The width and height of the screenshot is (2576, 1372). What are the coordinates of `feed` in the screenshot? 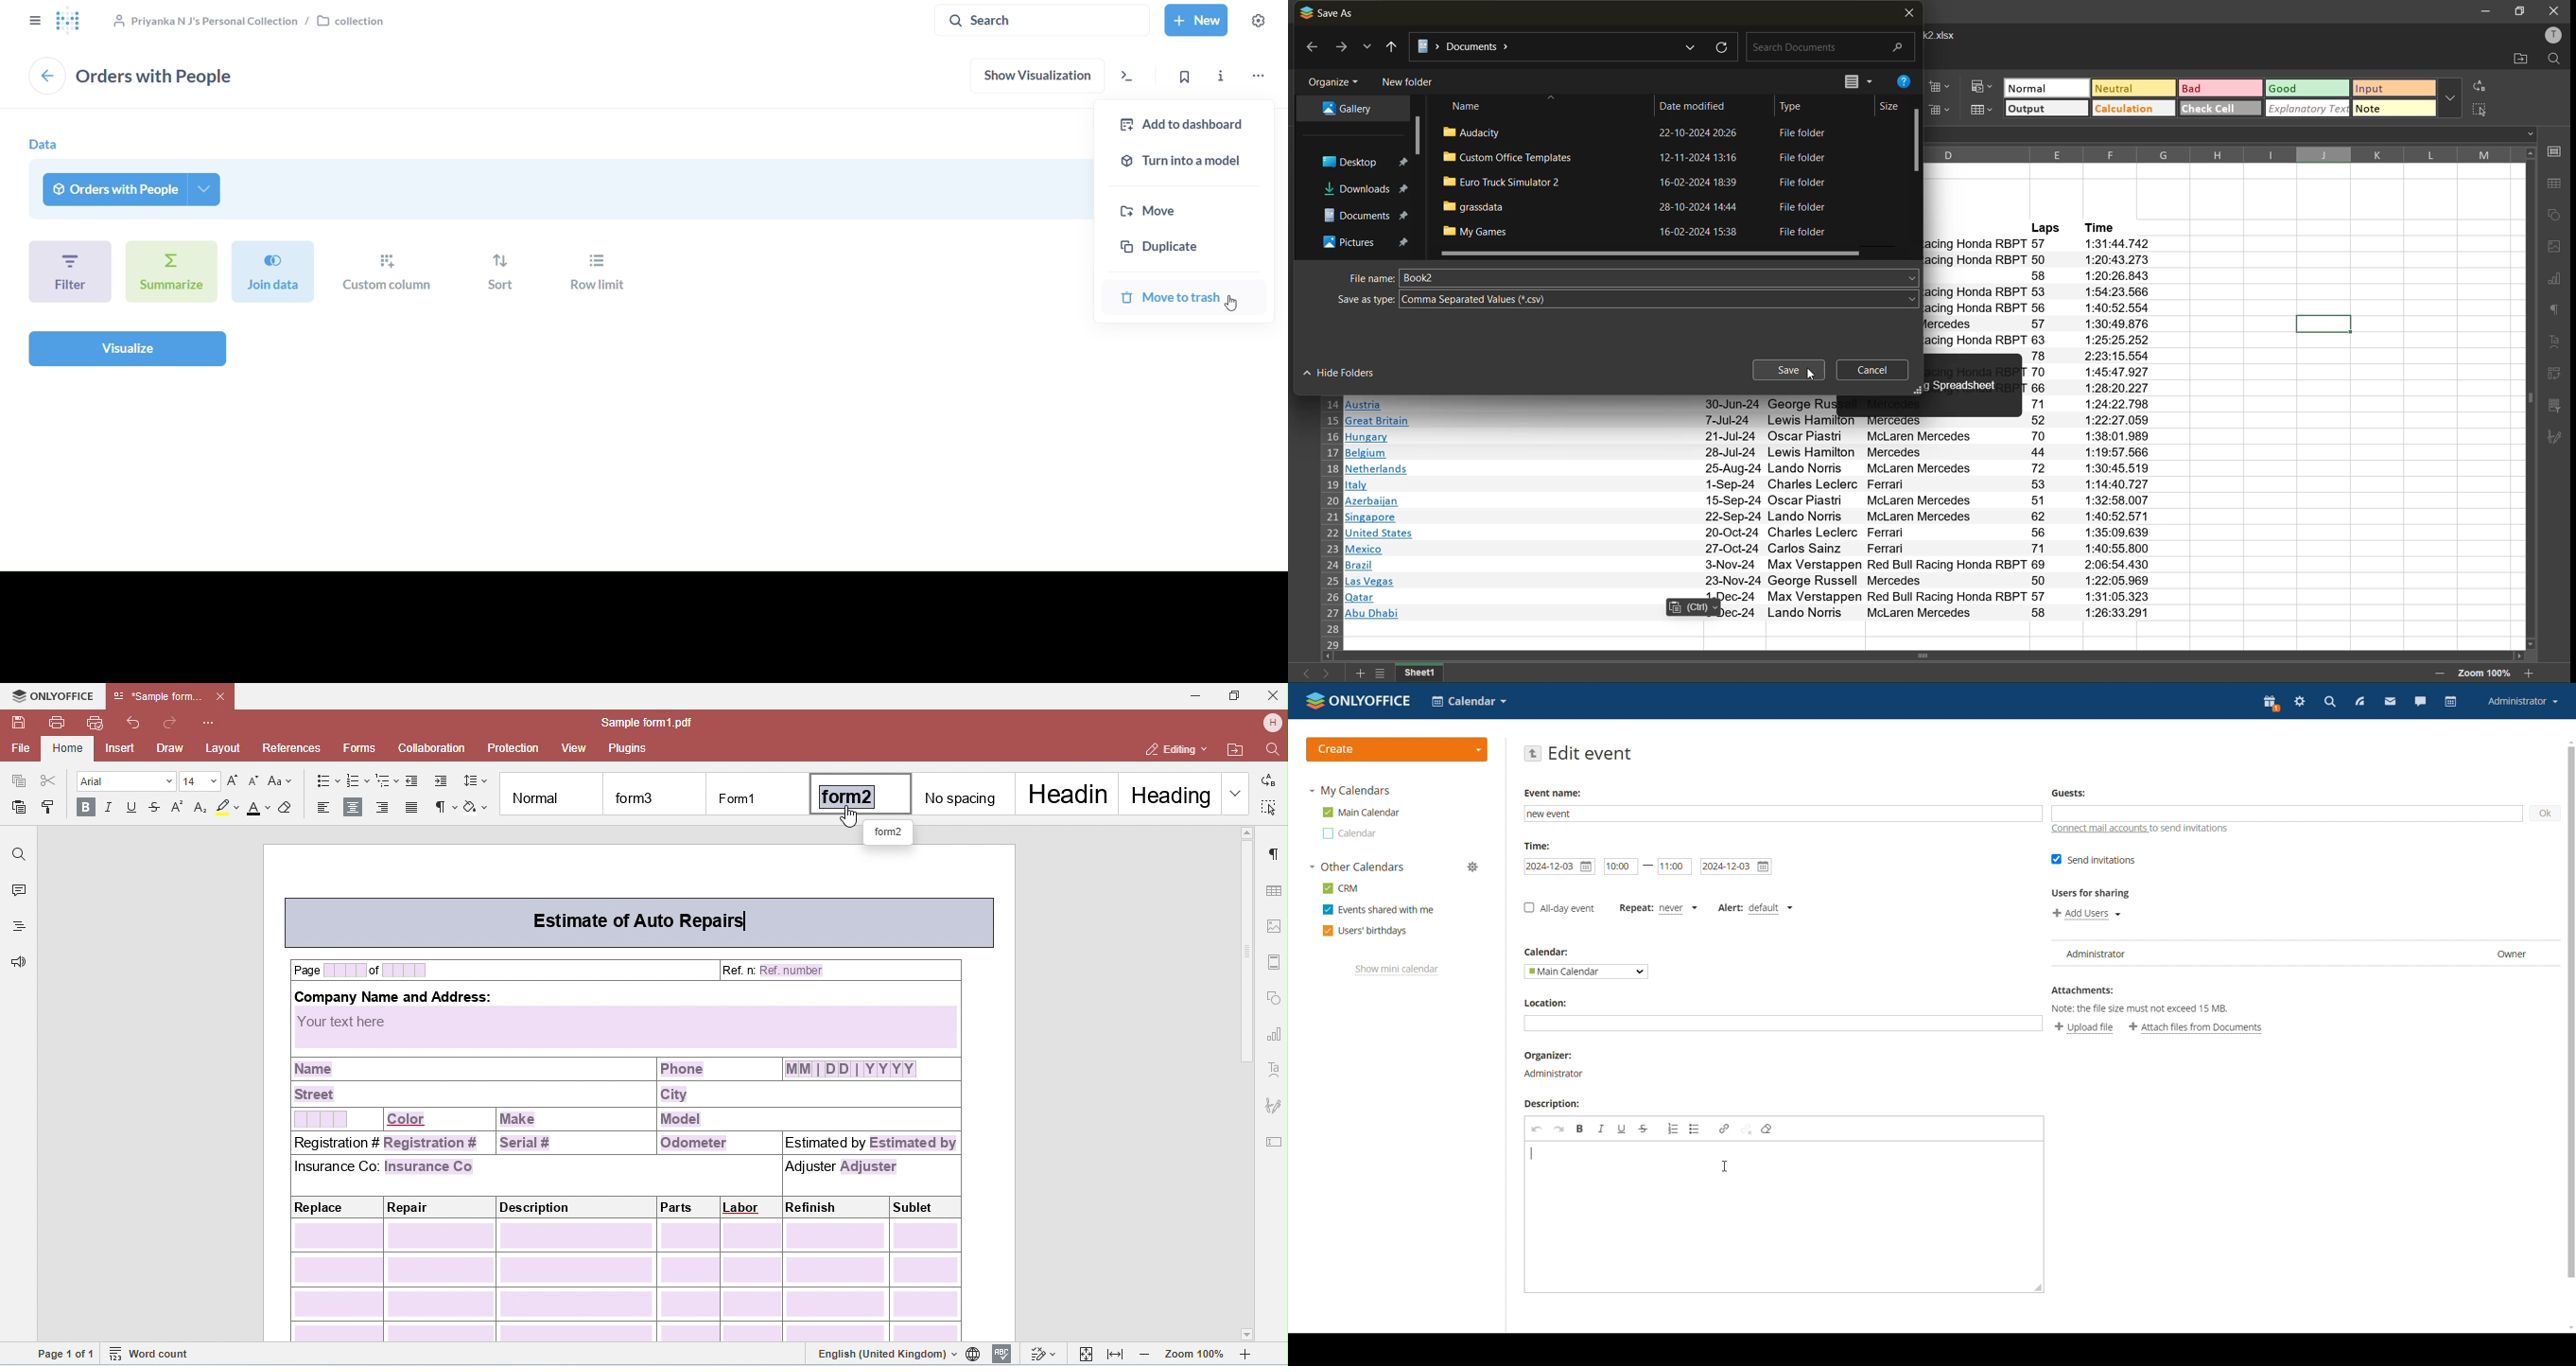 It's located at (2359, 702).